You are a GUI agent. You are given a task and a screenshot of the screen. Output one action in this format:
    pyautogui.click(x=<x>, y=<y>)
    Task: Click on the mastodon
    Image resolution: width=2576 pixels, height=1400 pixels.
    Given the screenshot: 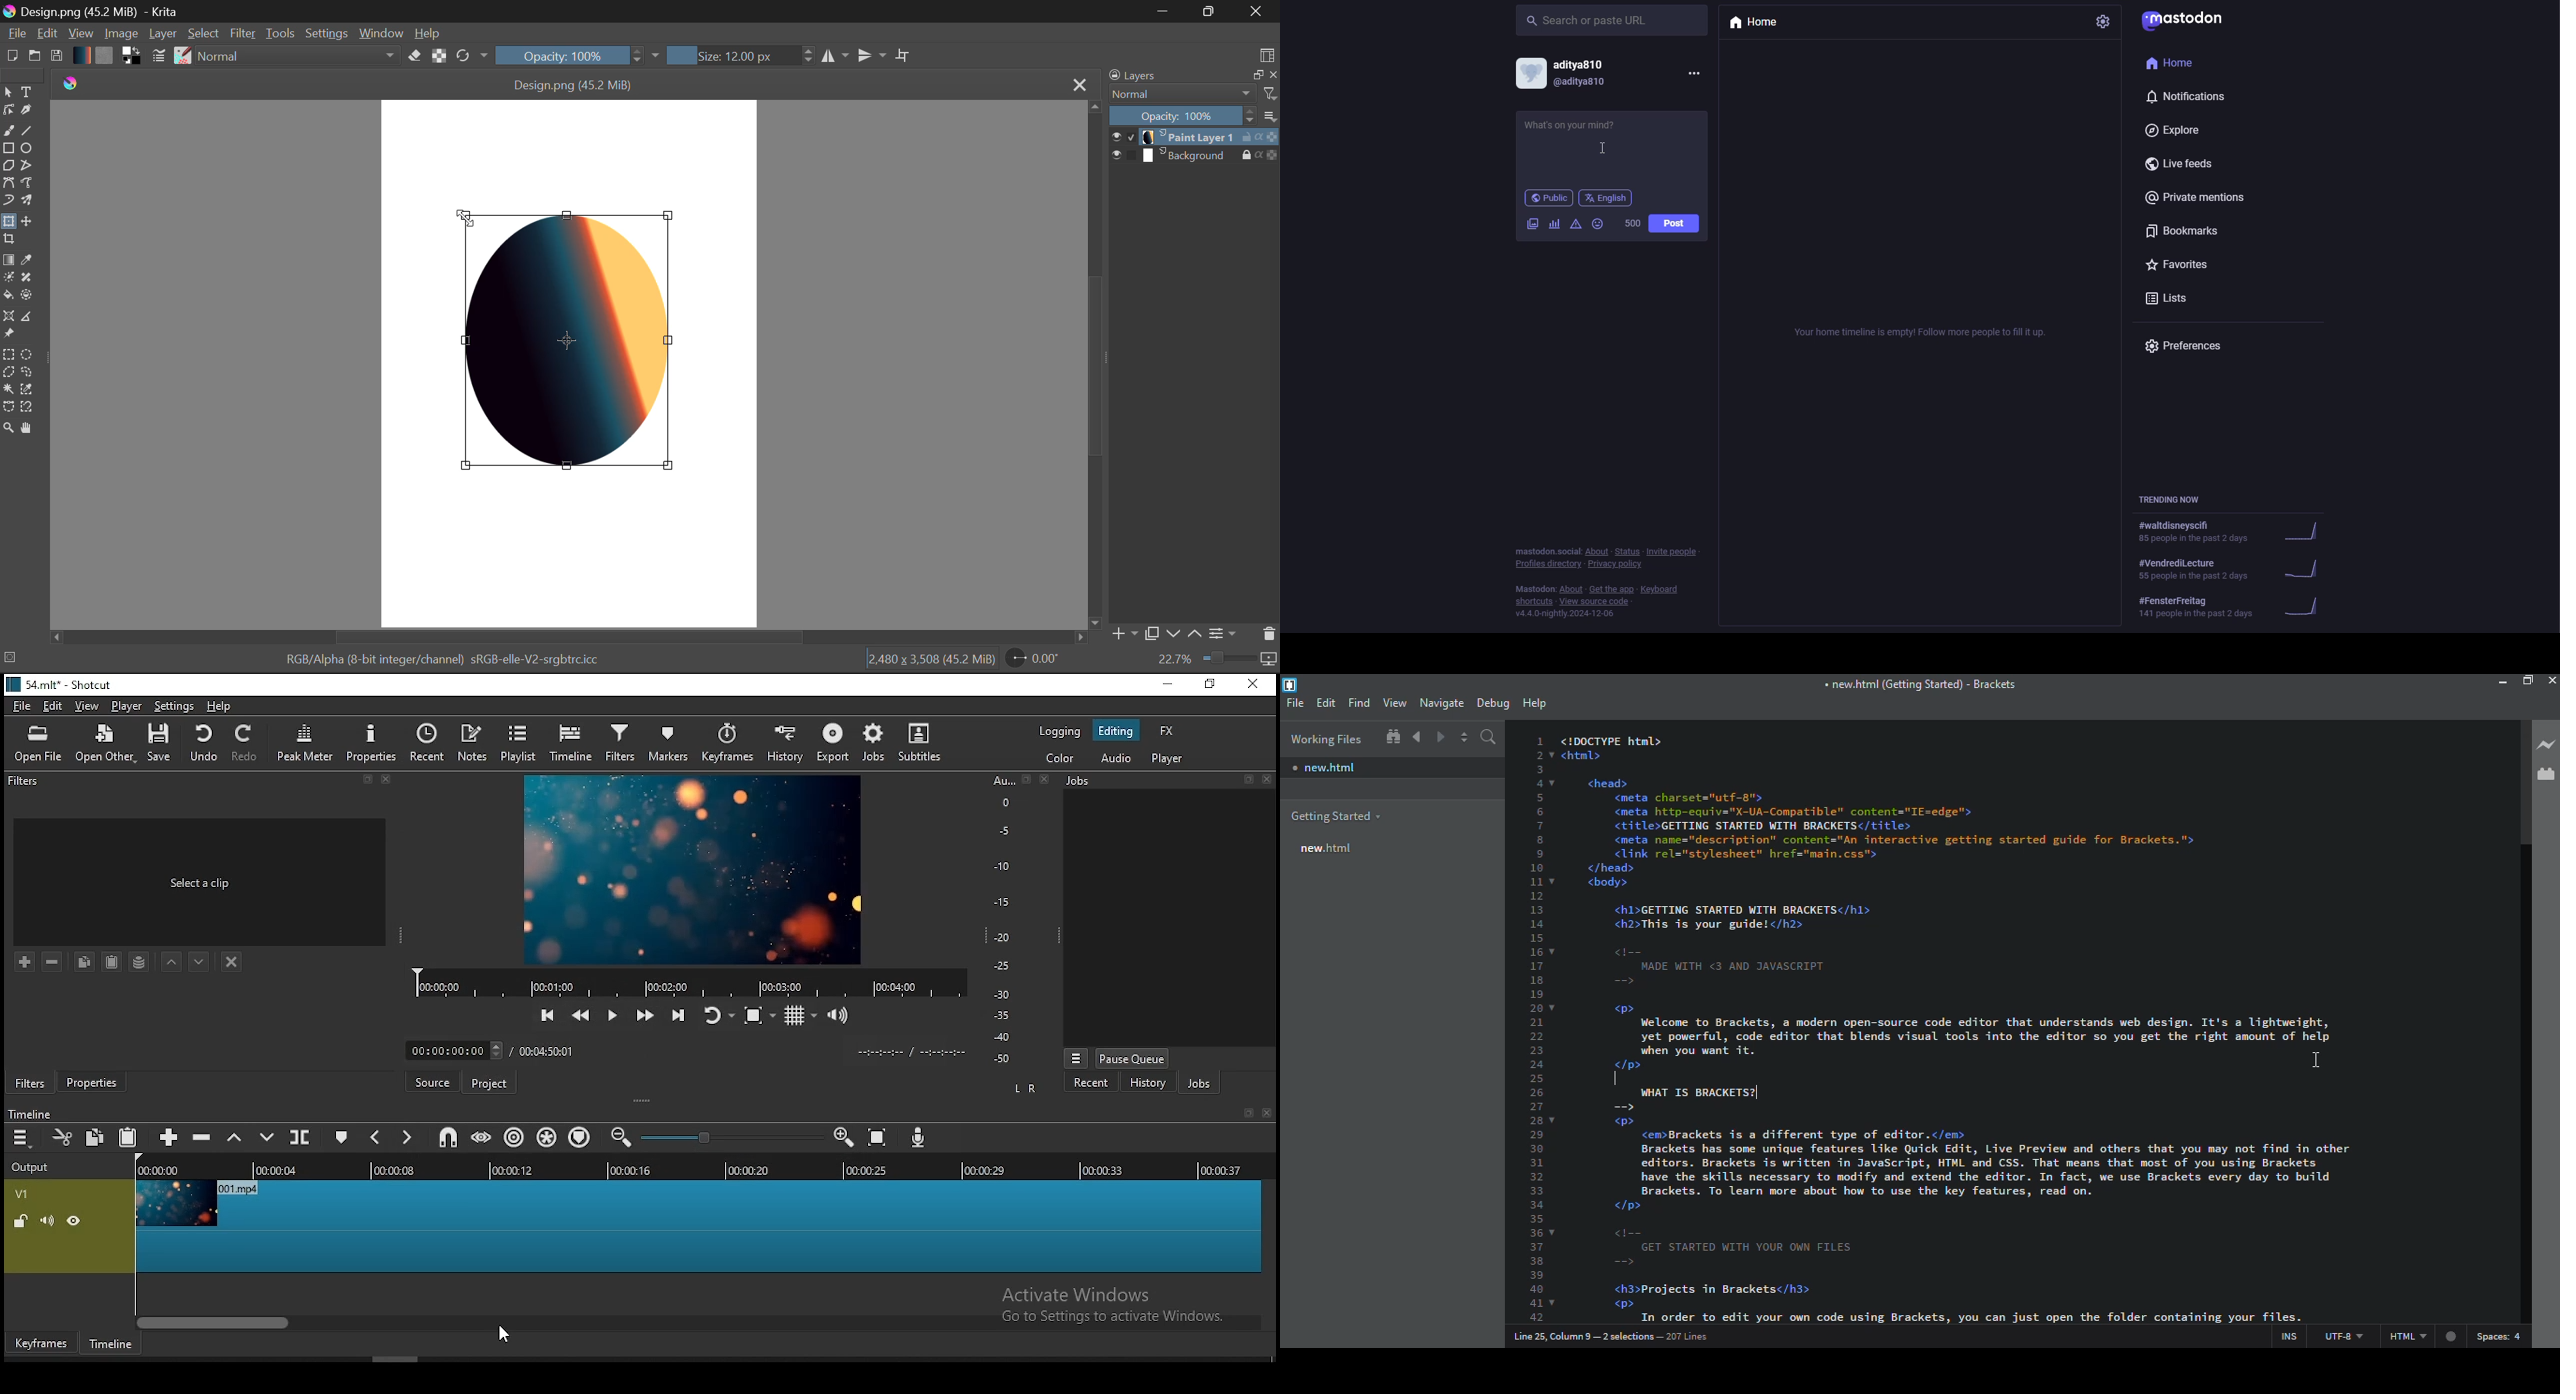 What is the action you would take?
    pyautogui.click(x=2186, y=22)
    